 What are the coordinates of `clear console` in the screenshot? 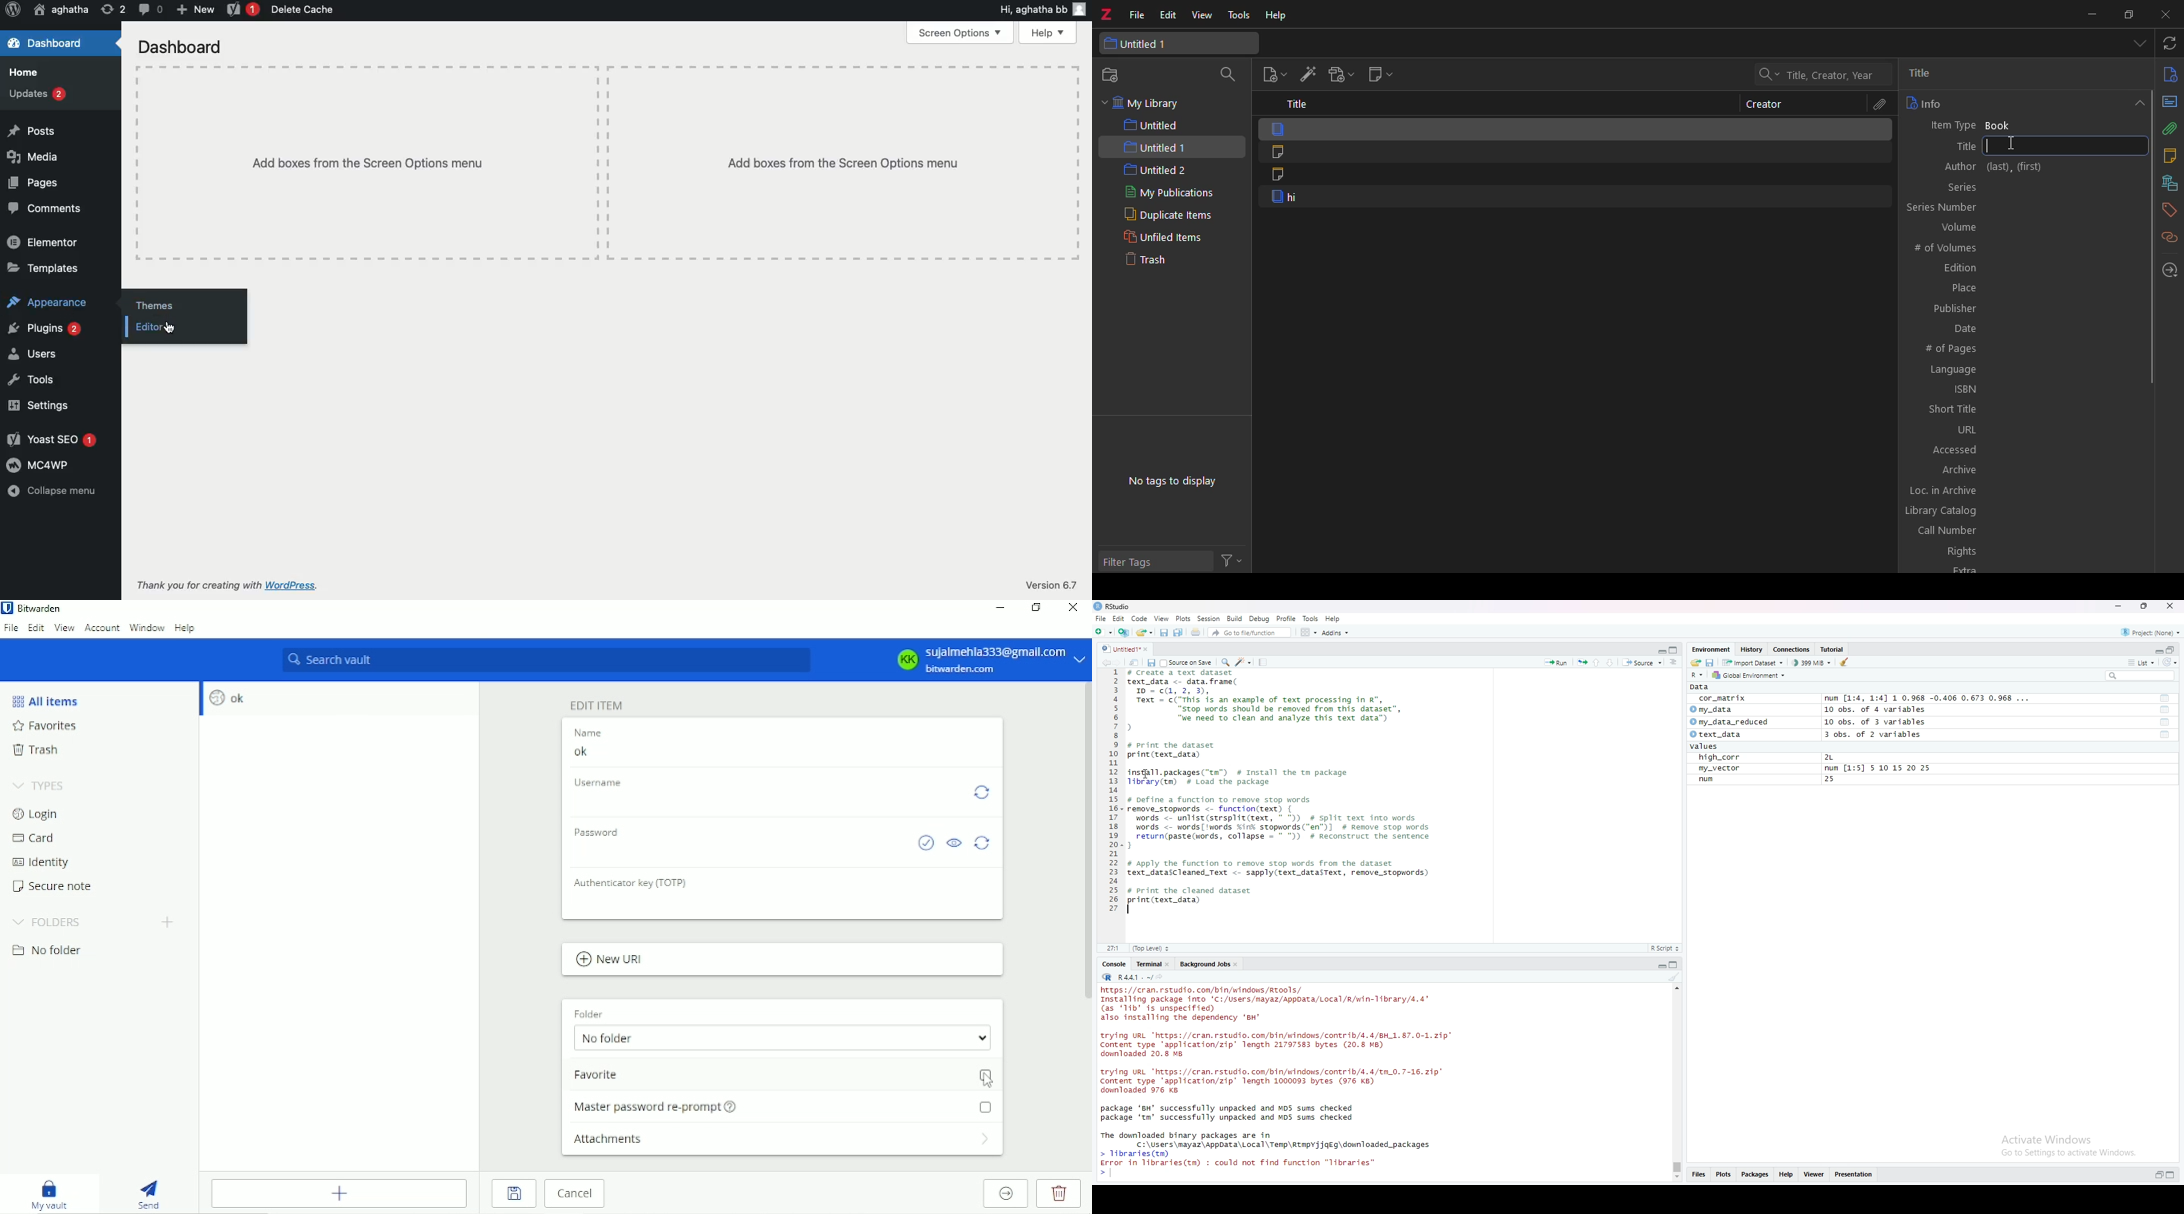 It's located at (1675, 978).